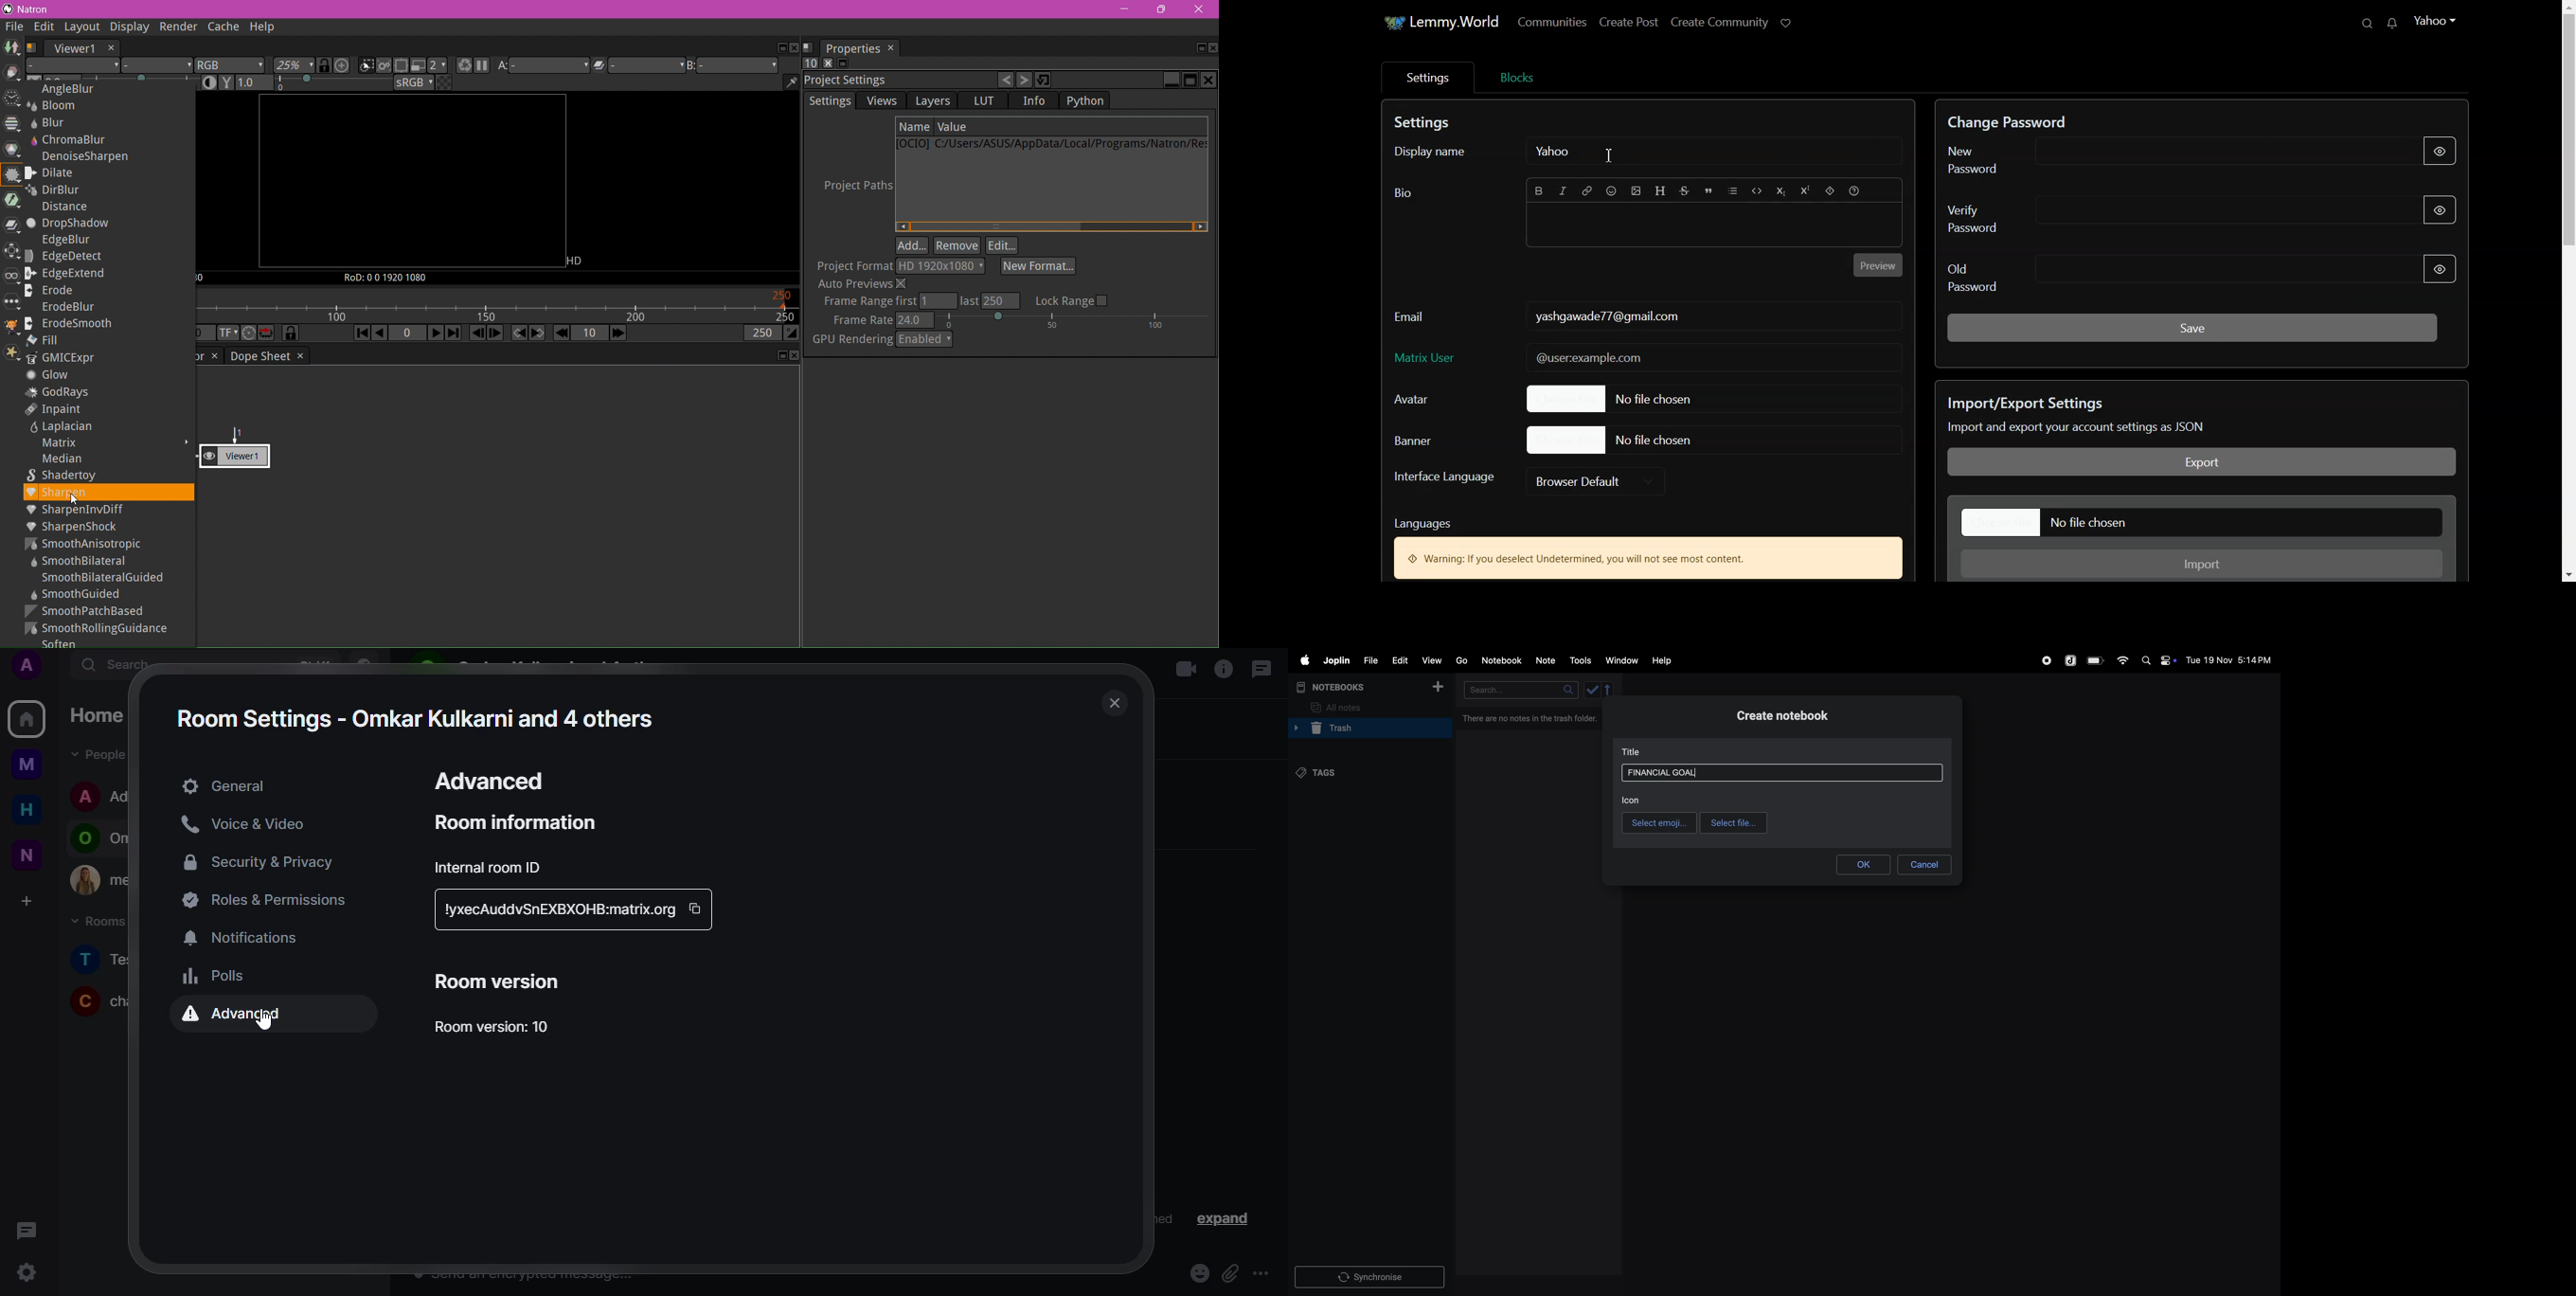 Image resolution: width=2576 pixels, height=1316 pixels. Describe the element at coordinates (1621, 661) in the screenshot. I see `window` at that location.